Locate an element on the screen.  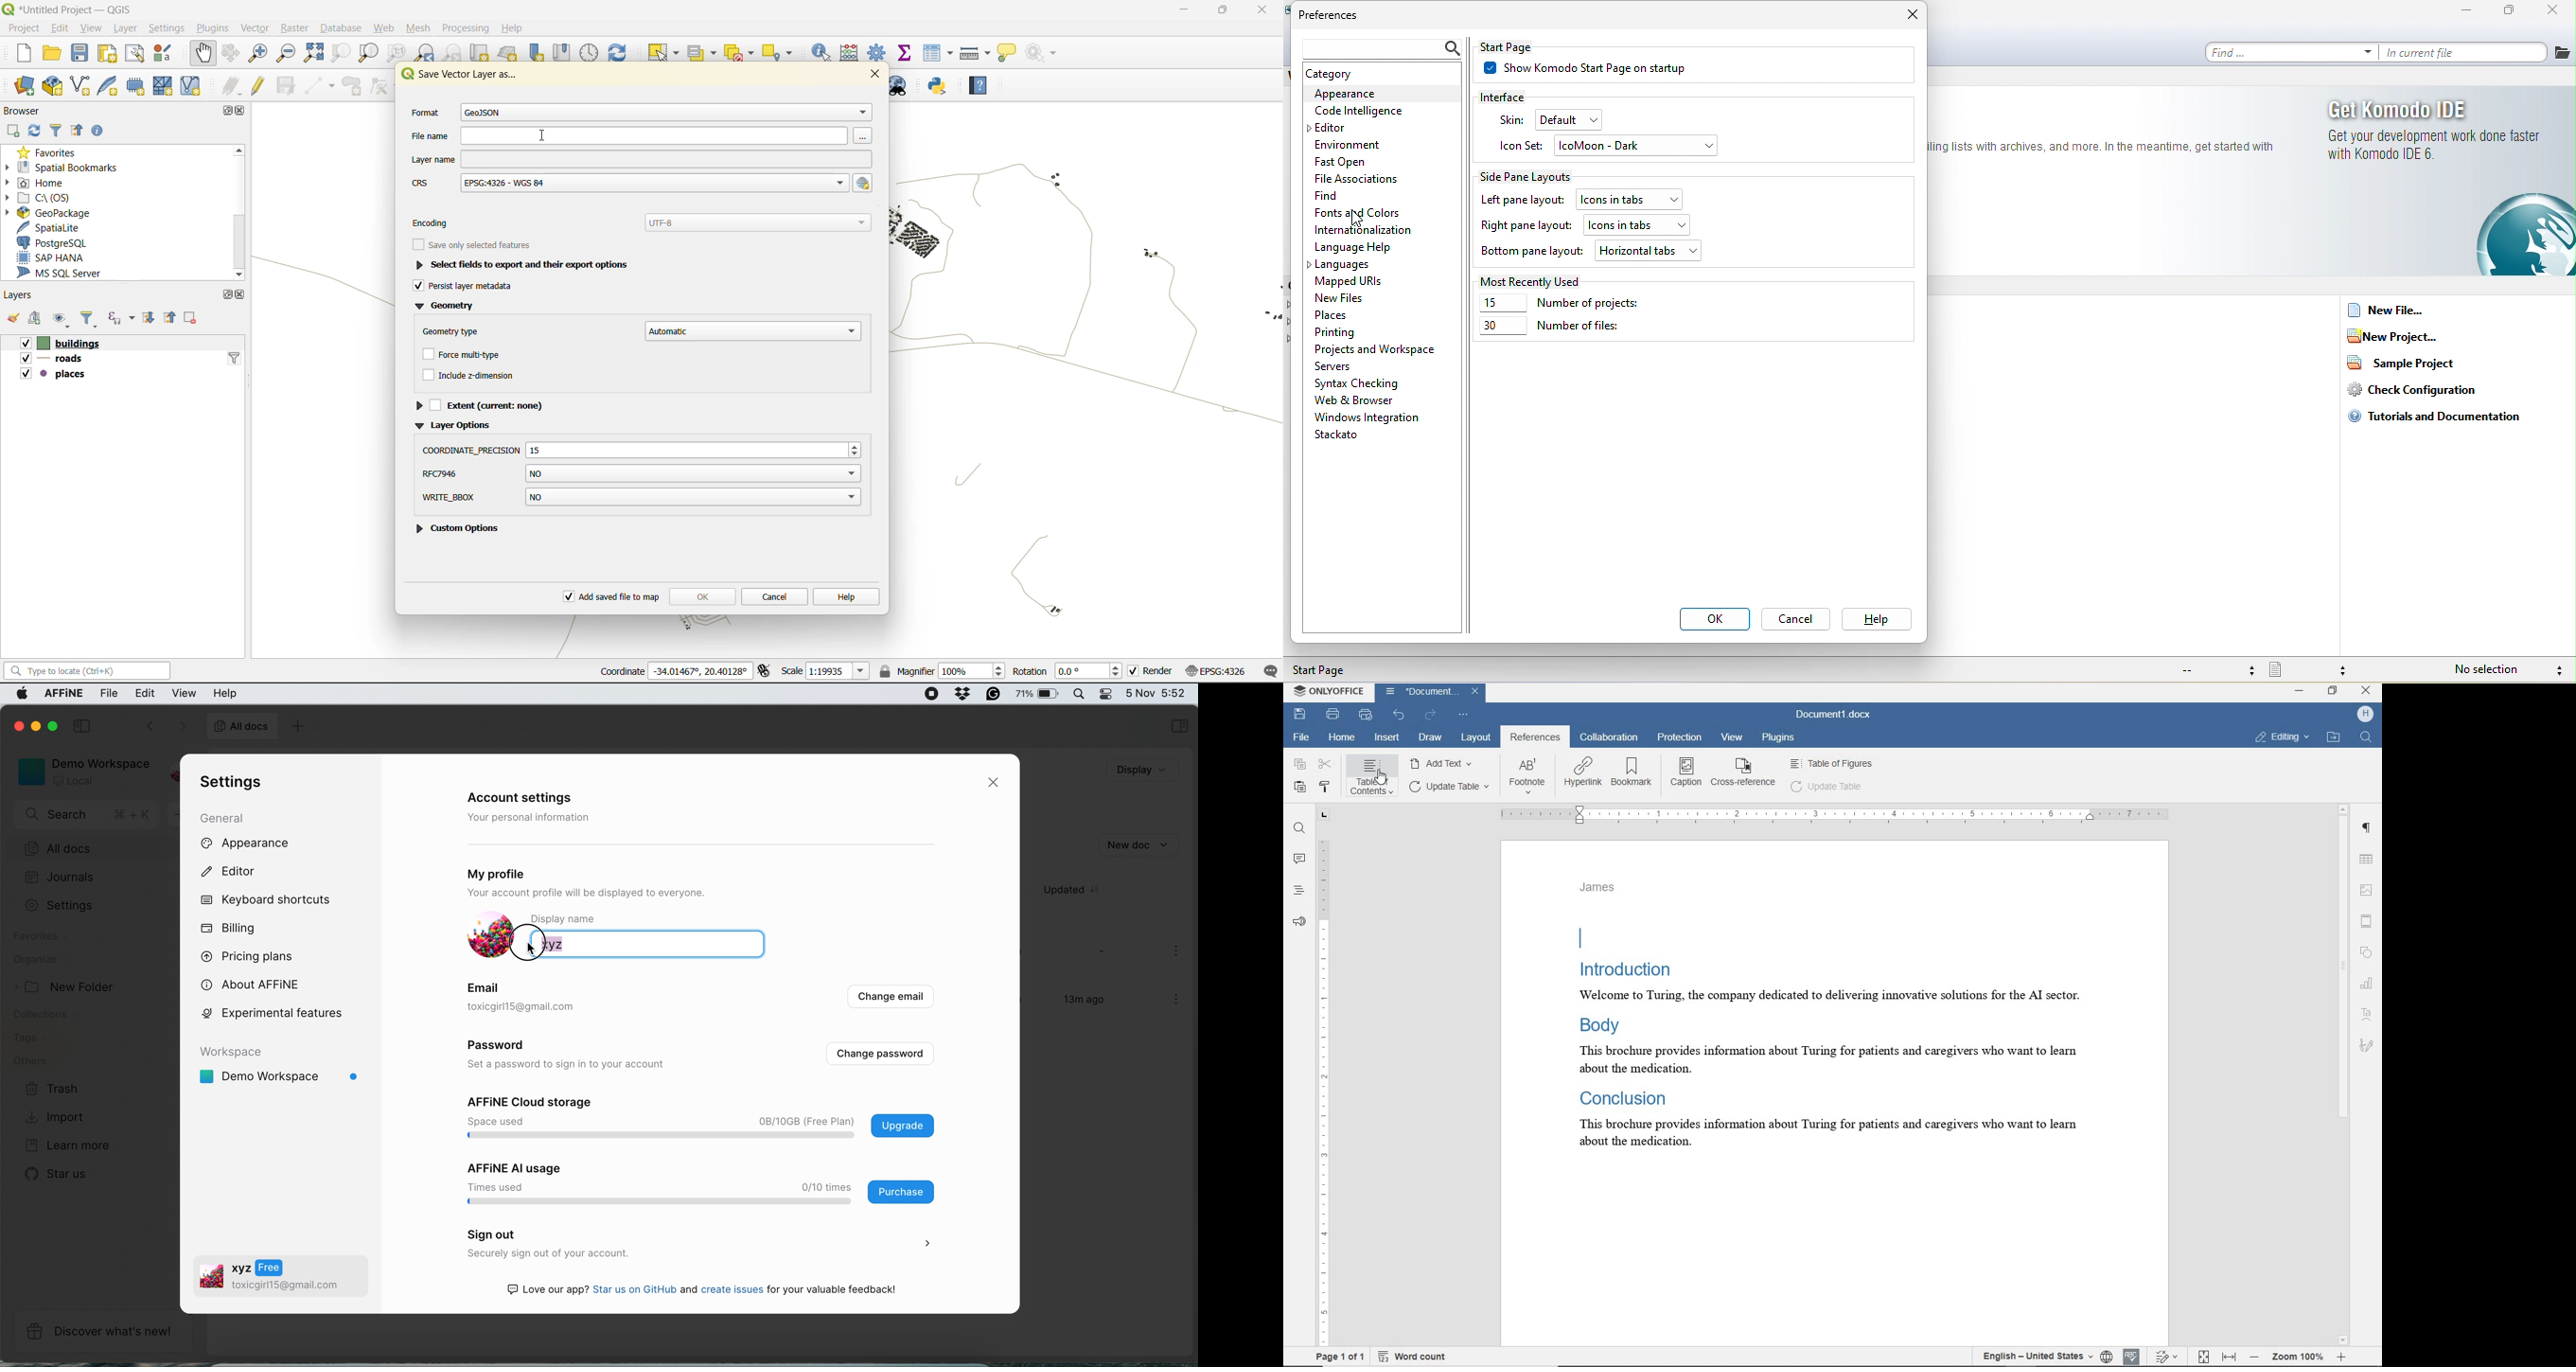
more options is located at coordinates (1178, 952).